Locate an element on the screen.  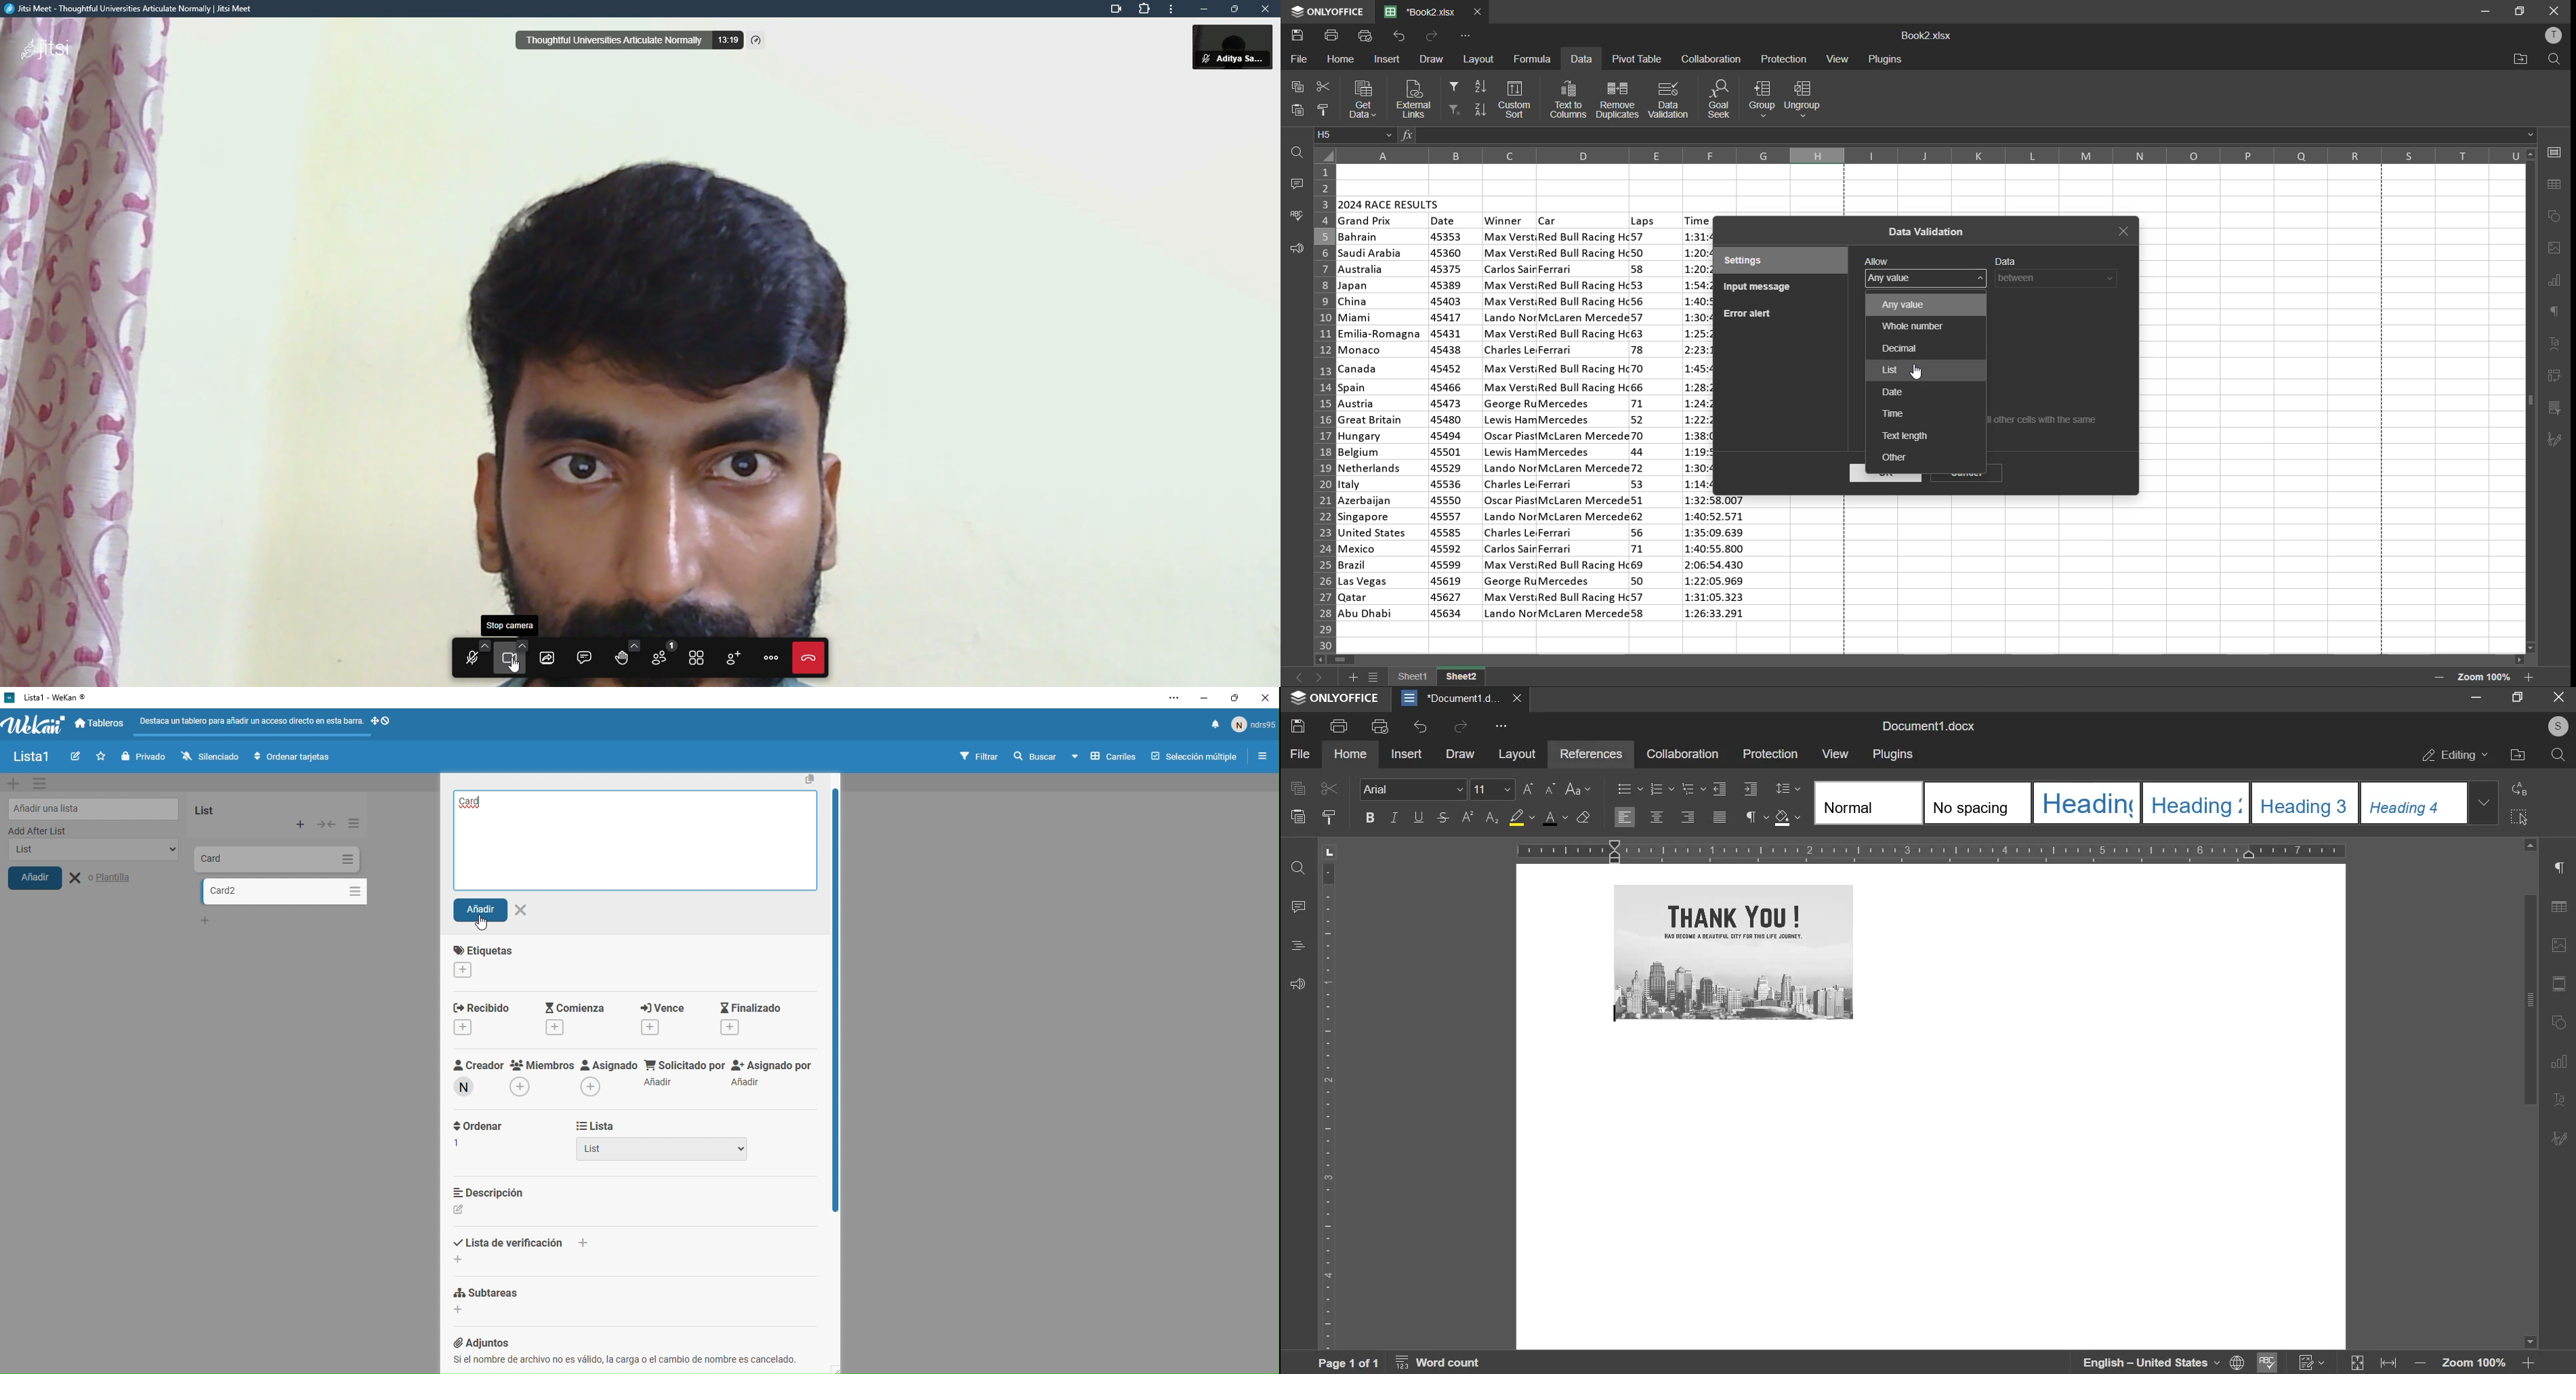
shapes is located at coordinates (2556, 217).